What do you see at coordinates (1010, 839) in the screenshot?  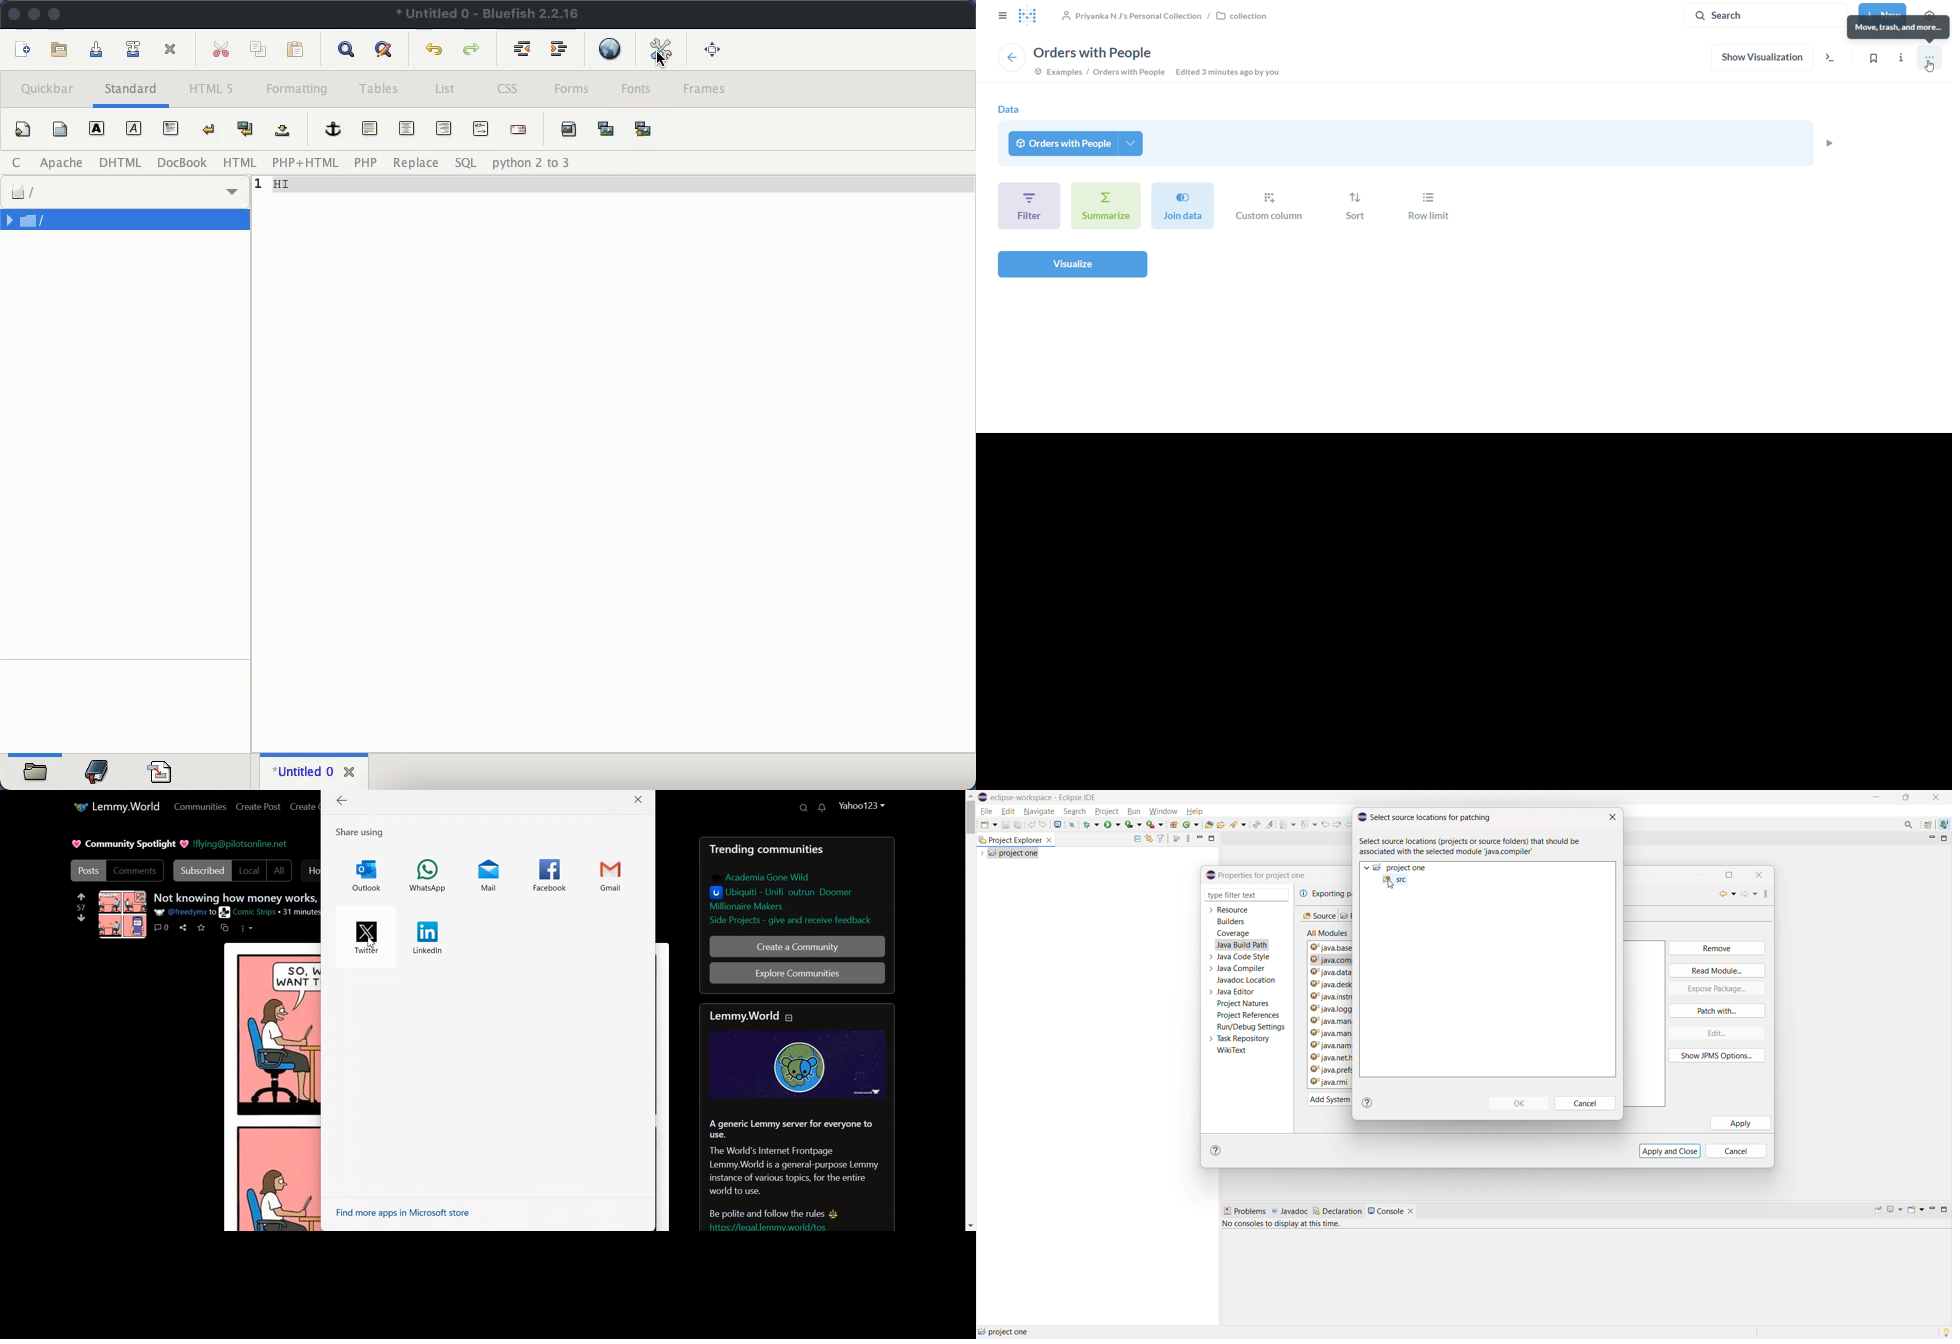 I see `project explorer` at bounding box center [1010, 839].